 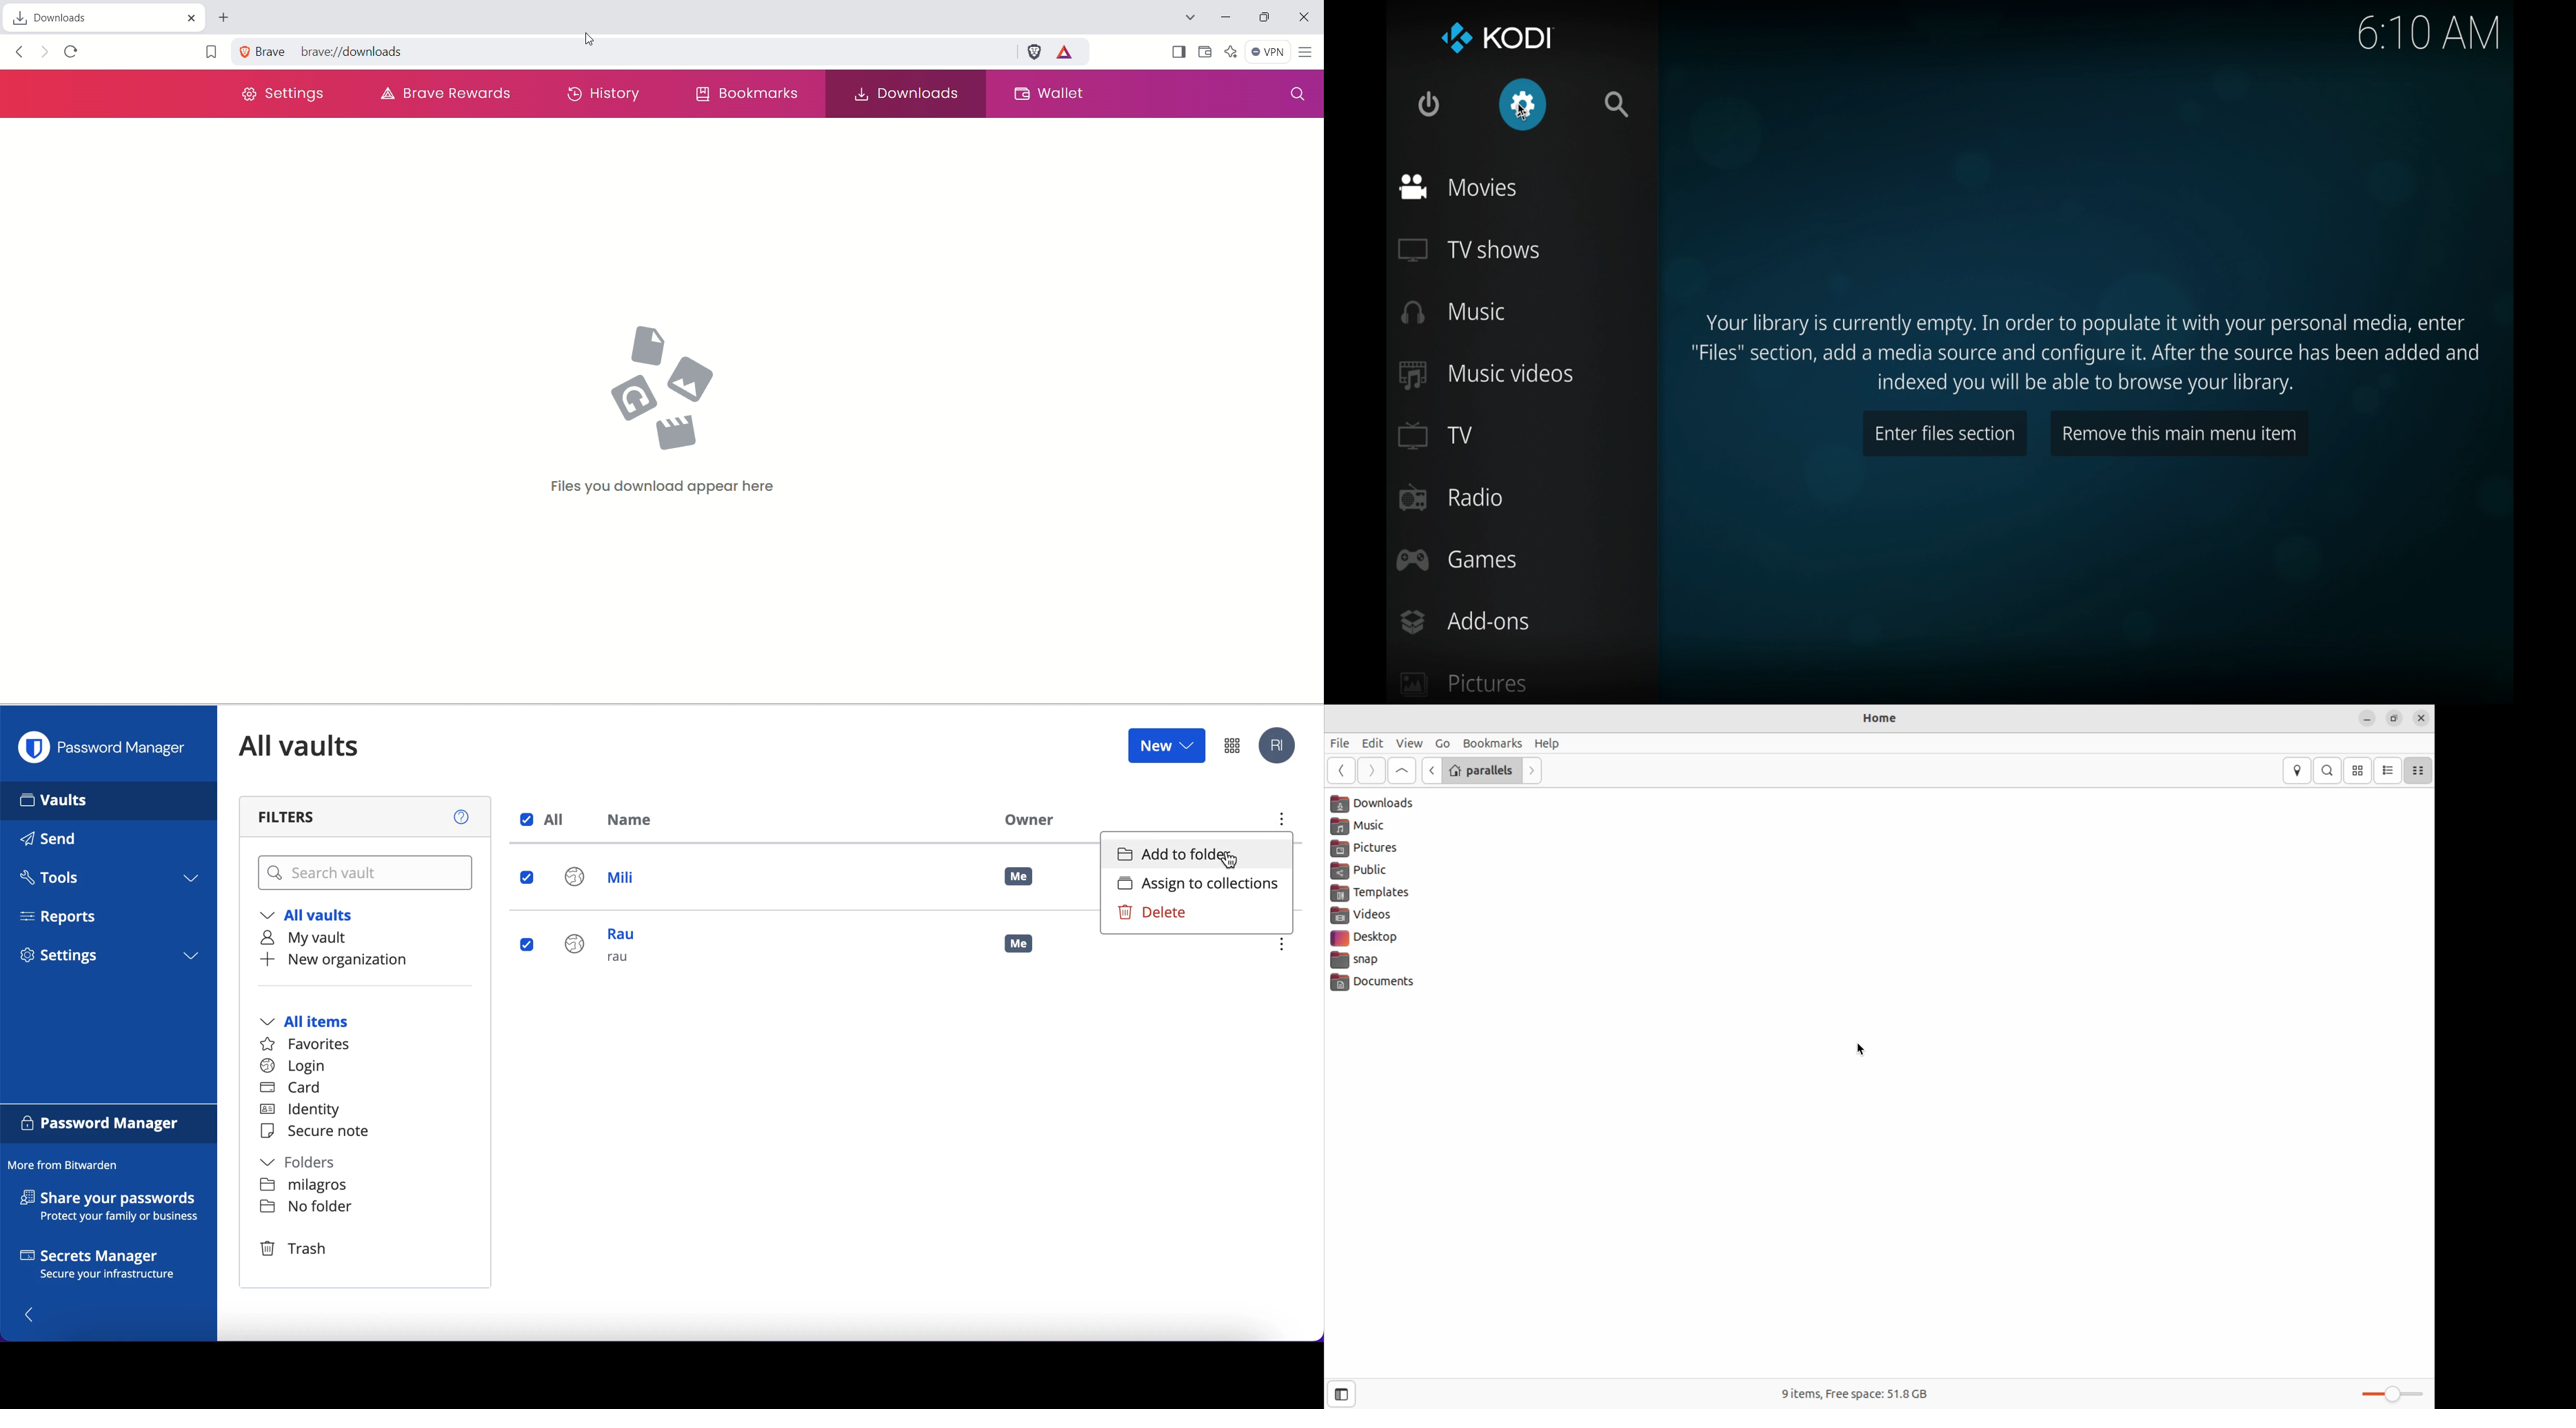 What do you see at coordinates (367, 874) in the screenshot?
I see `search vault` at bounding box center [367, 874].